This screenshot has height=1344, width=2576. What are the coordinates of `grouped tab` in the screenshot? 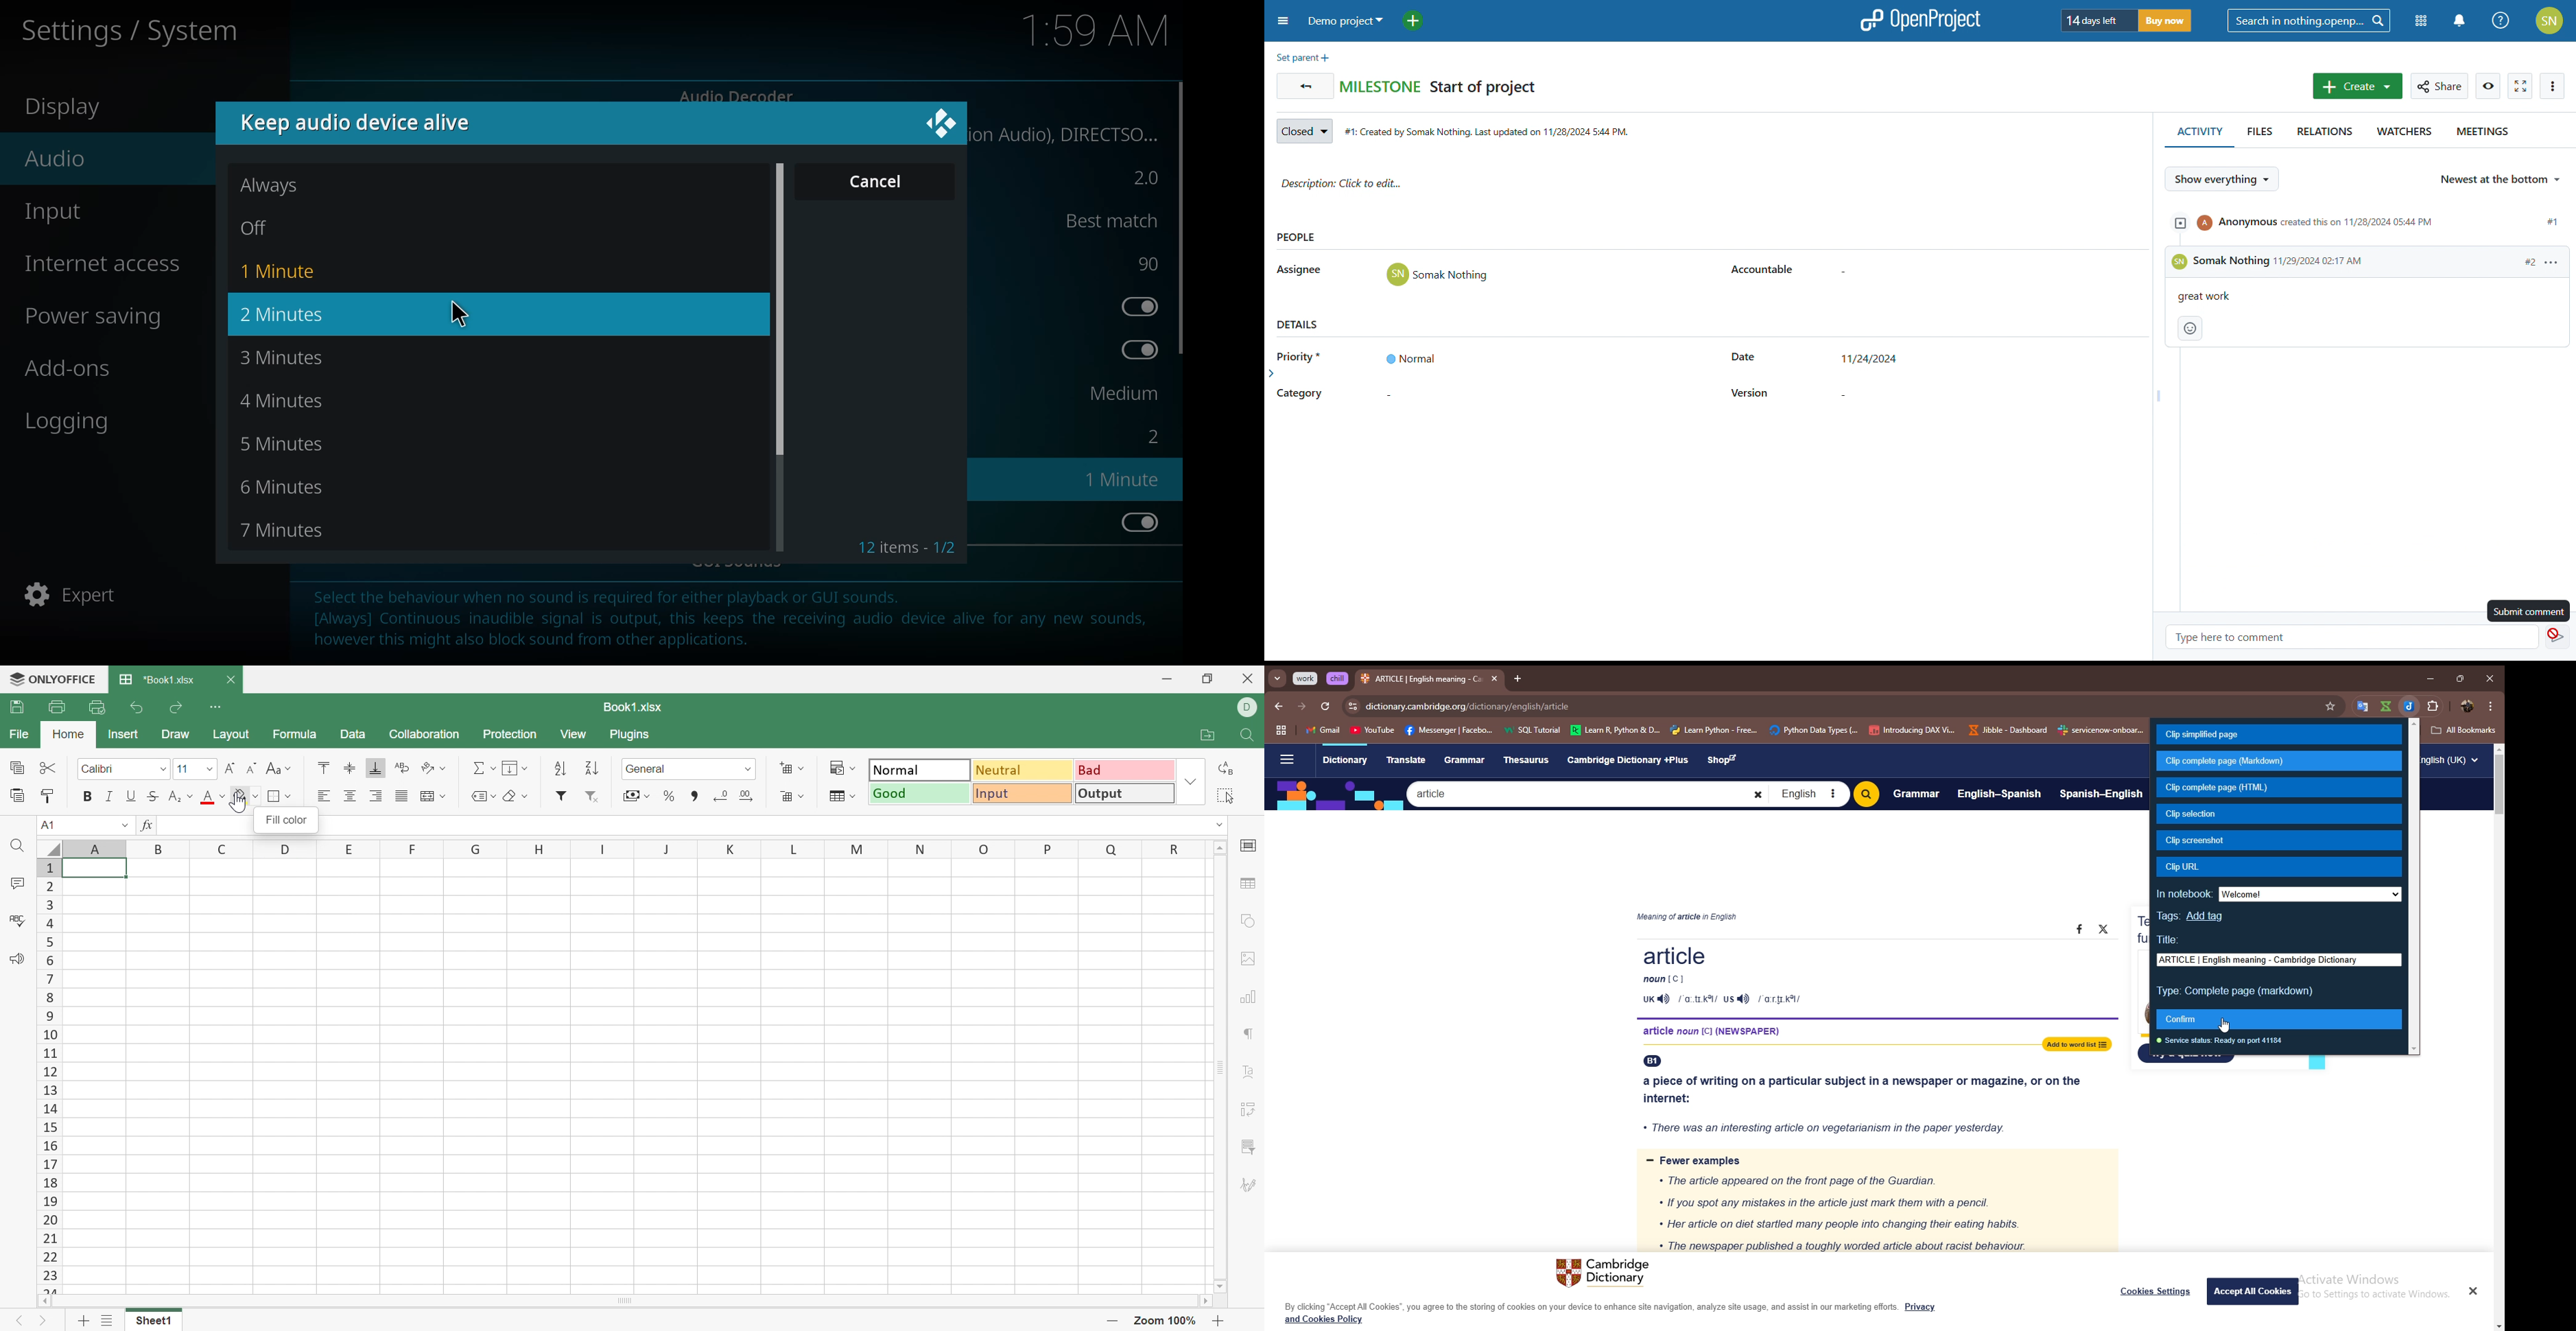 It's located at (1306, 678).